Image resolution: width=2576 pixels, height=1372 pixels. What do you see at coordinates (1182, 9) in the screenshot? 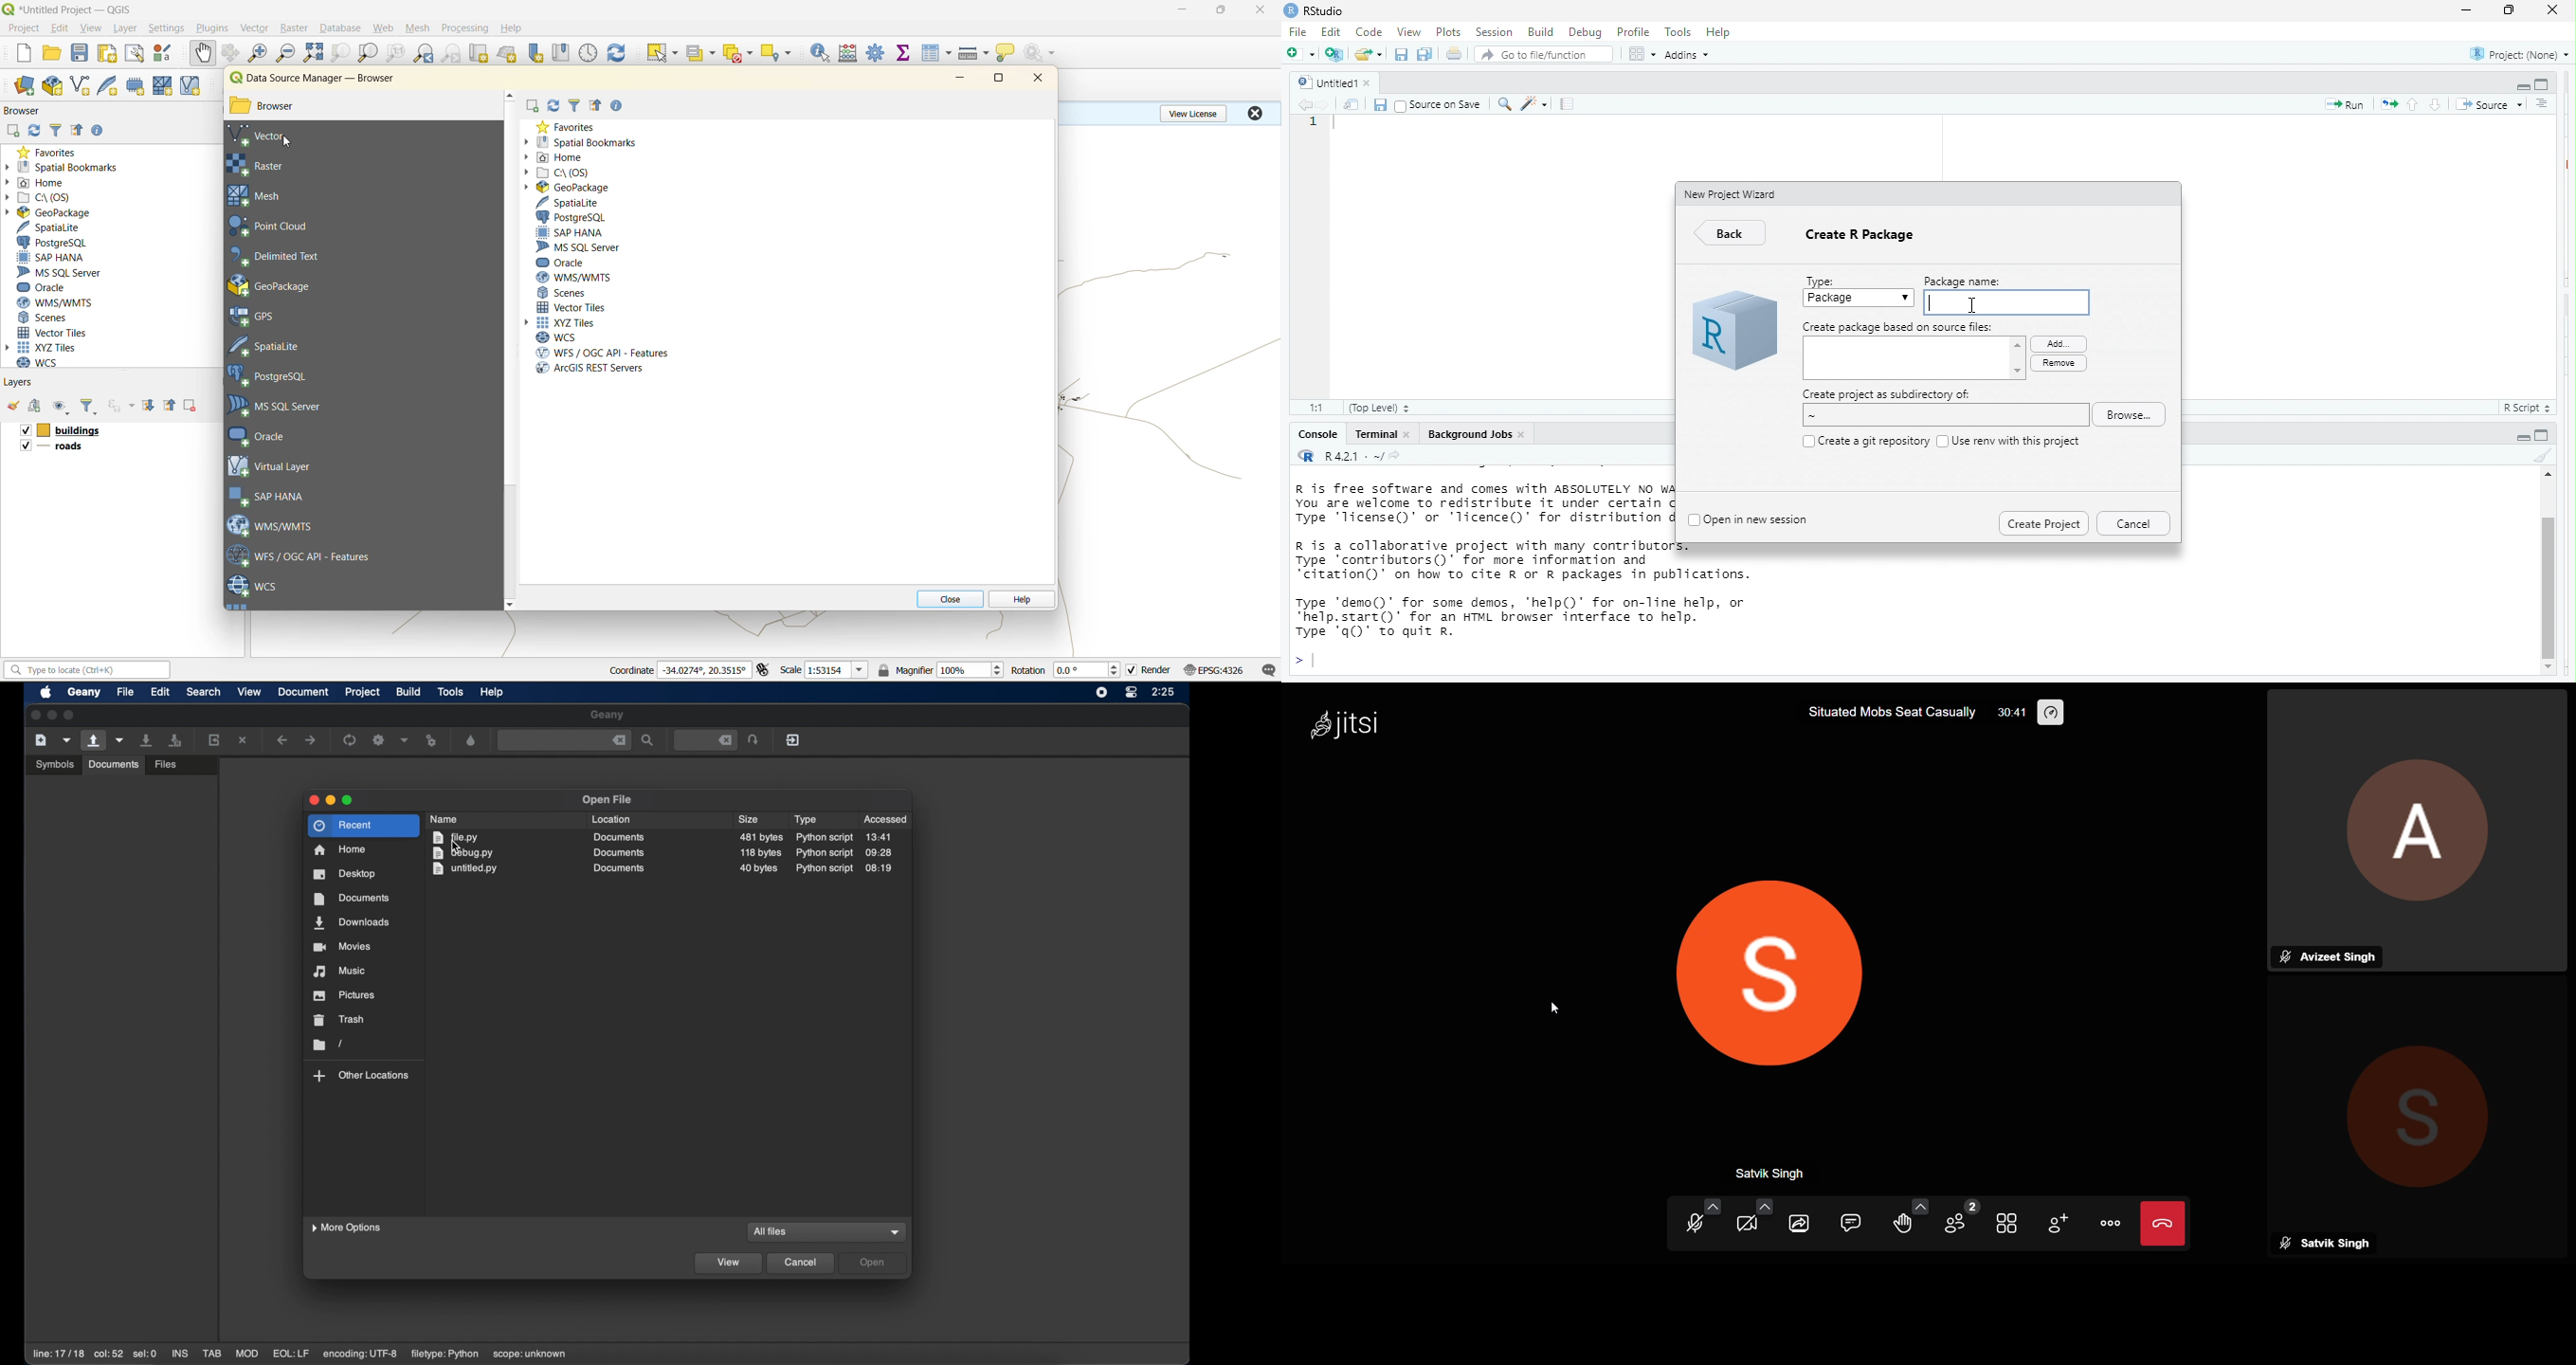
I see `minimize` at bounding box center [1182, 9].